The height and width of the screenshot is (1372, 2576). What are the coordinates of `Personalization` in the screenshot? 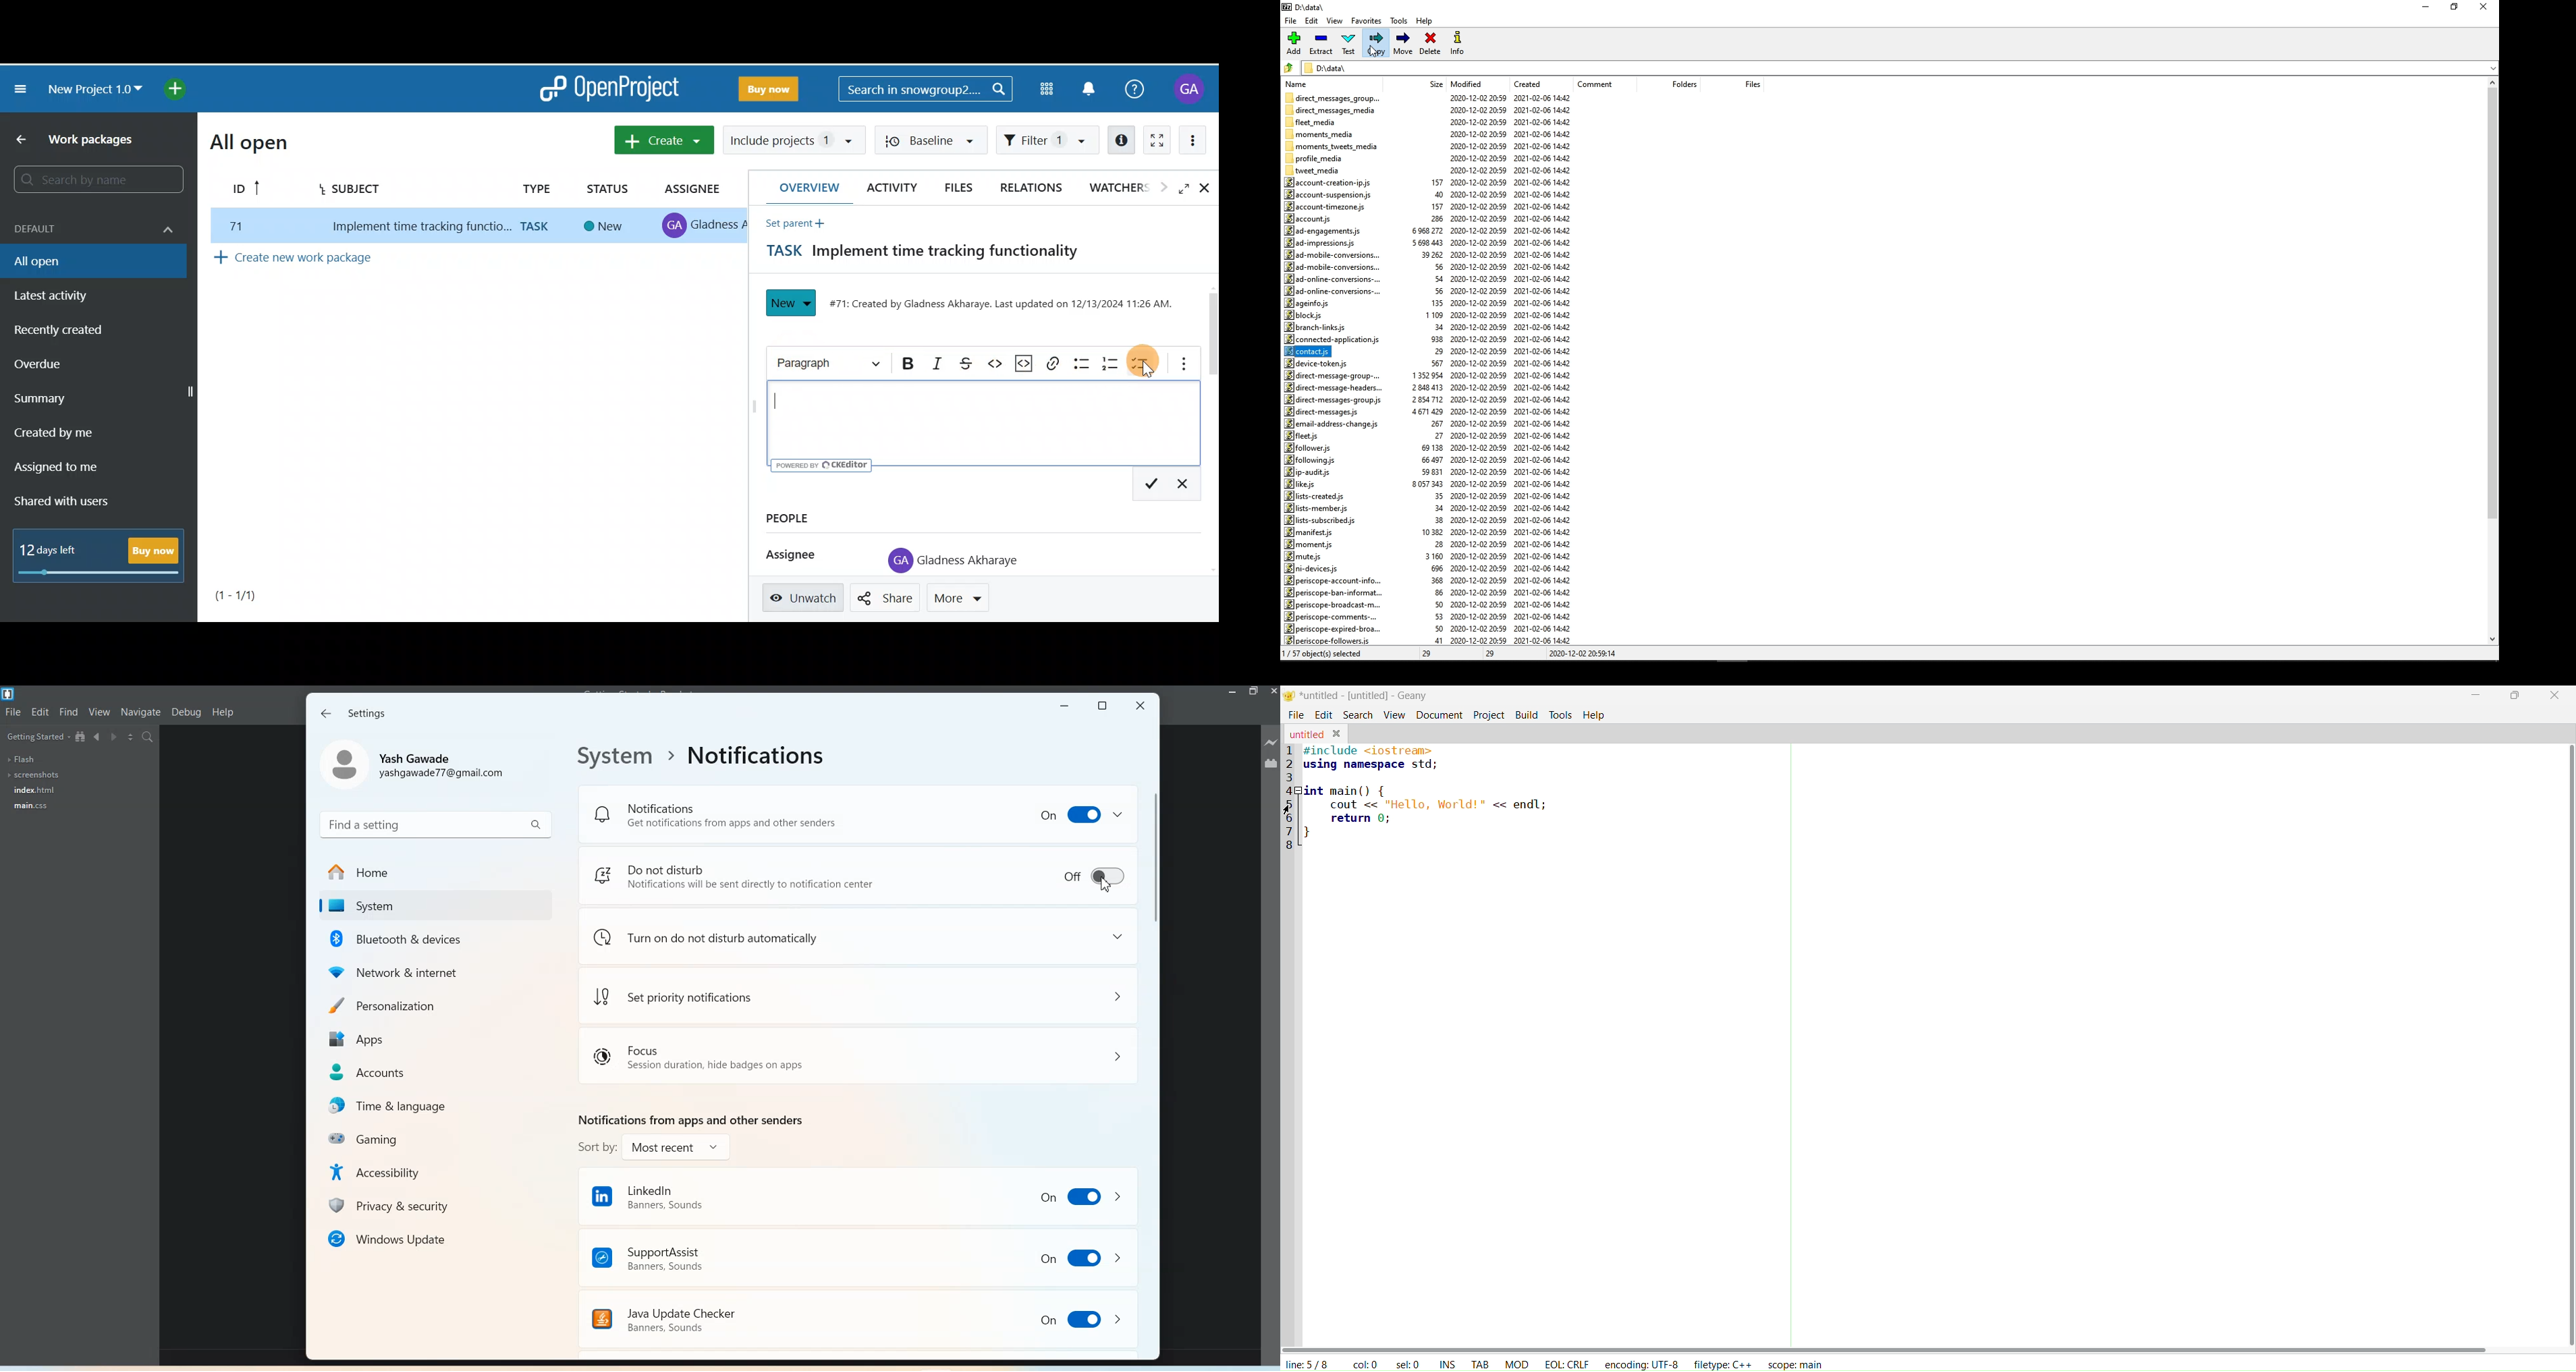 It's located at (431, 1003).